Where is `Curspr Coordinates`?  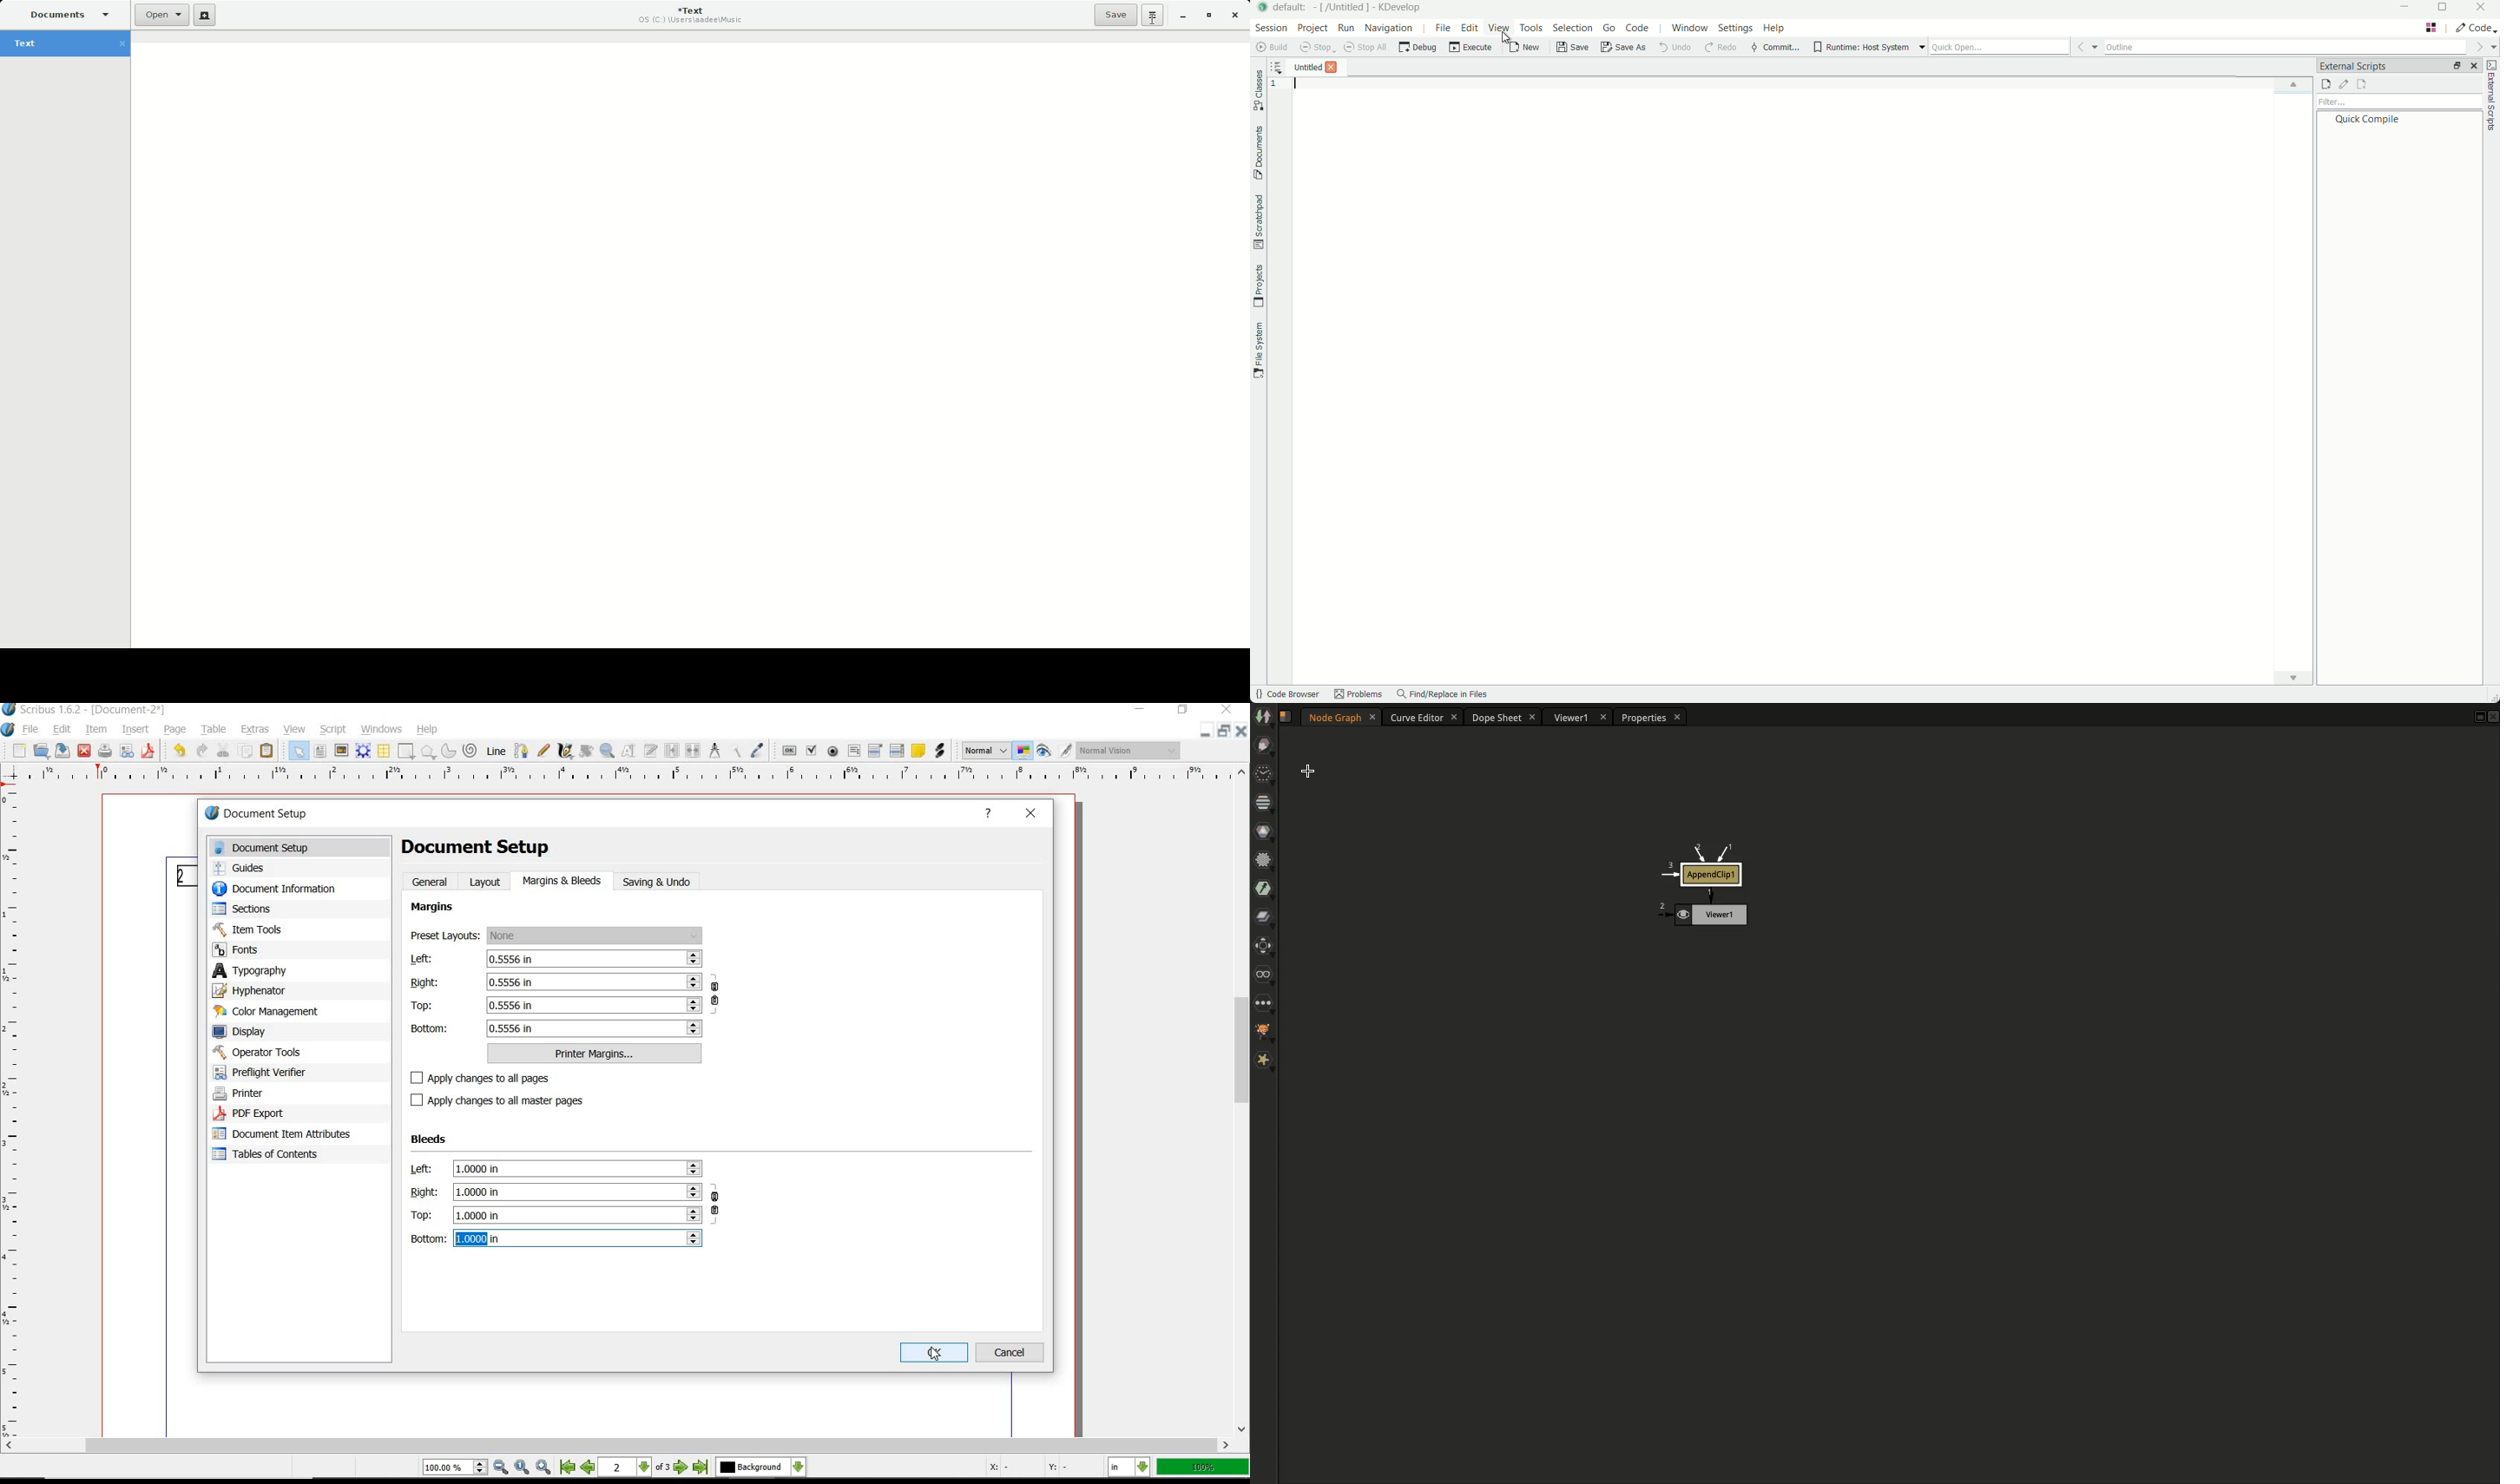
Curspr Coordinates is located at coordinates (1029, 1469).